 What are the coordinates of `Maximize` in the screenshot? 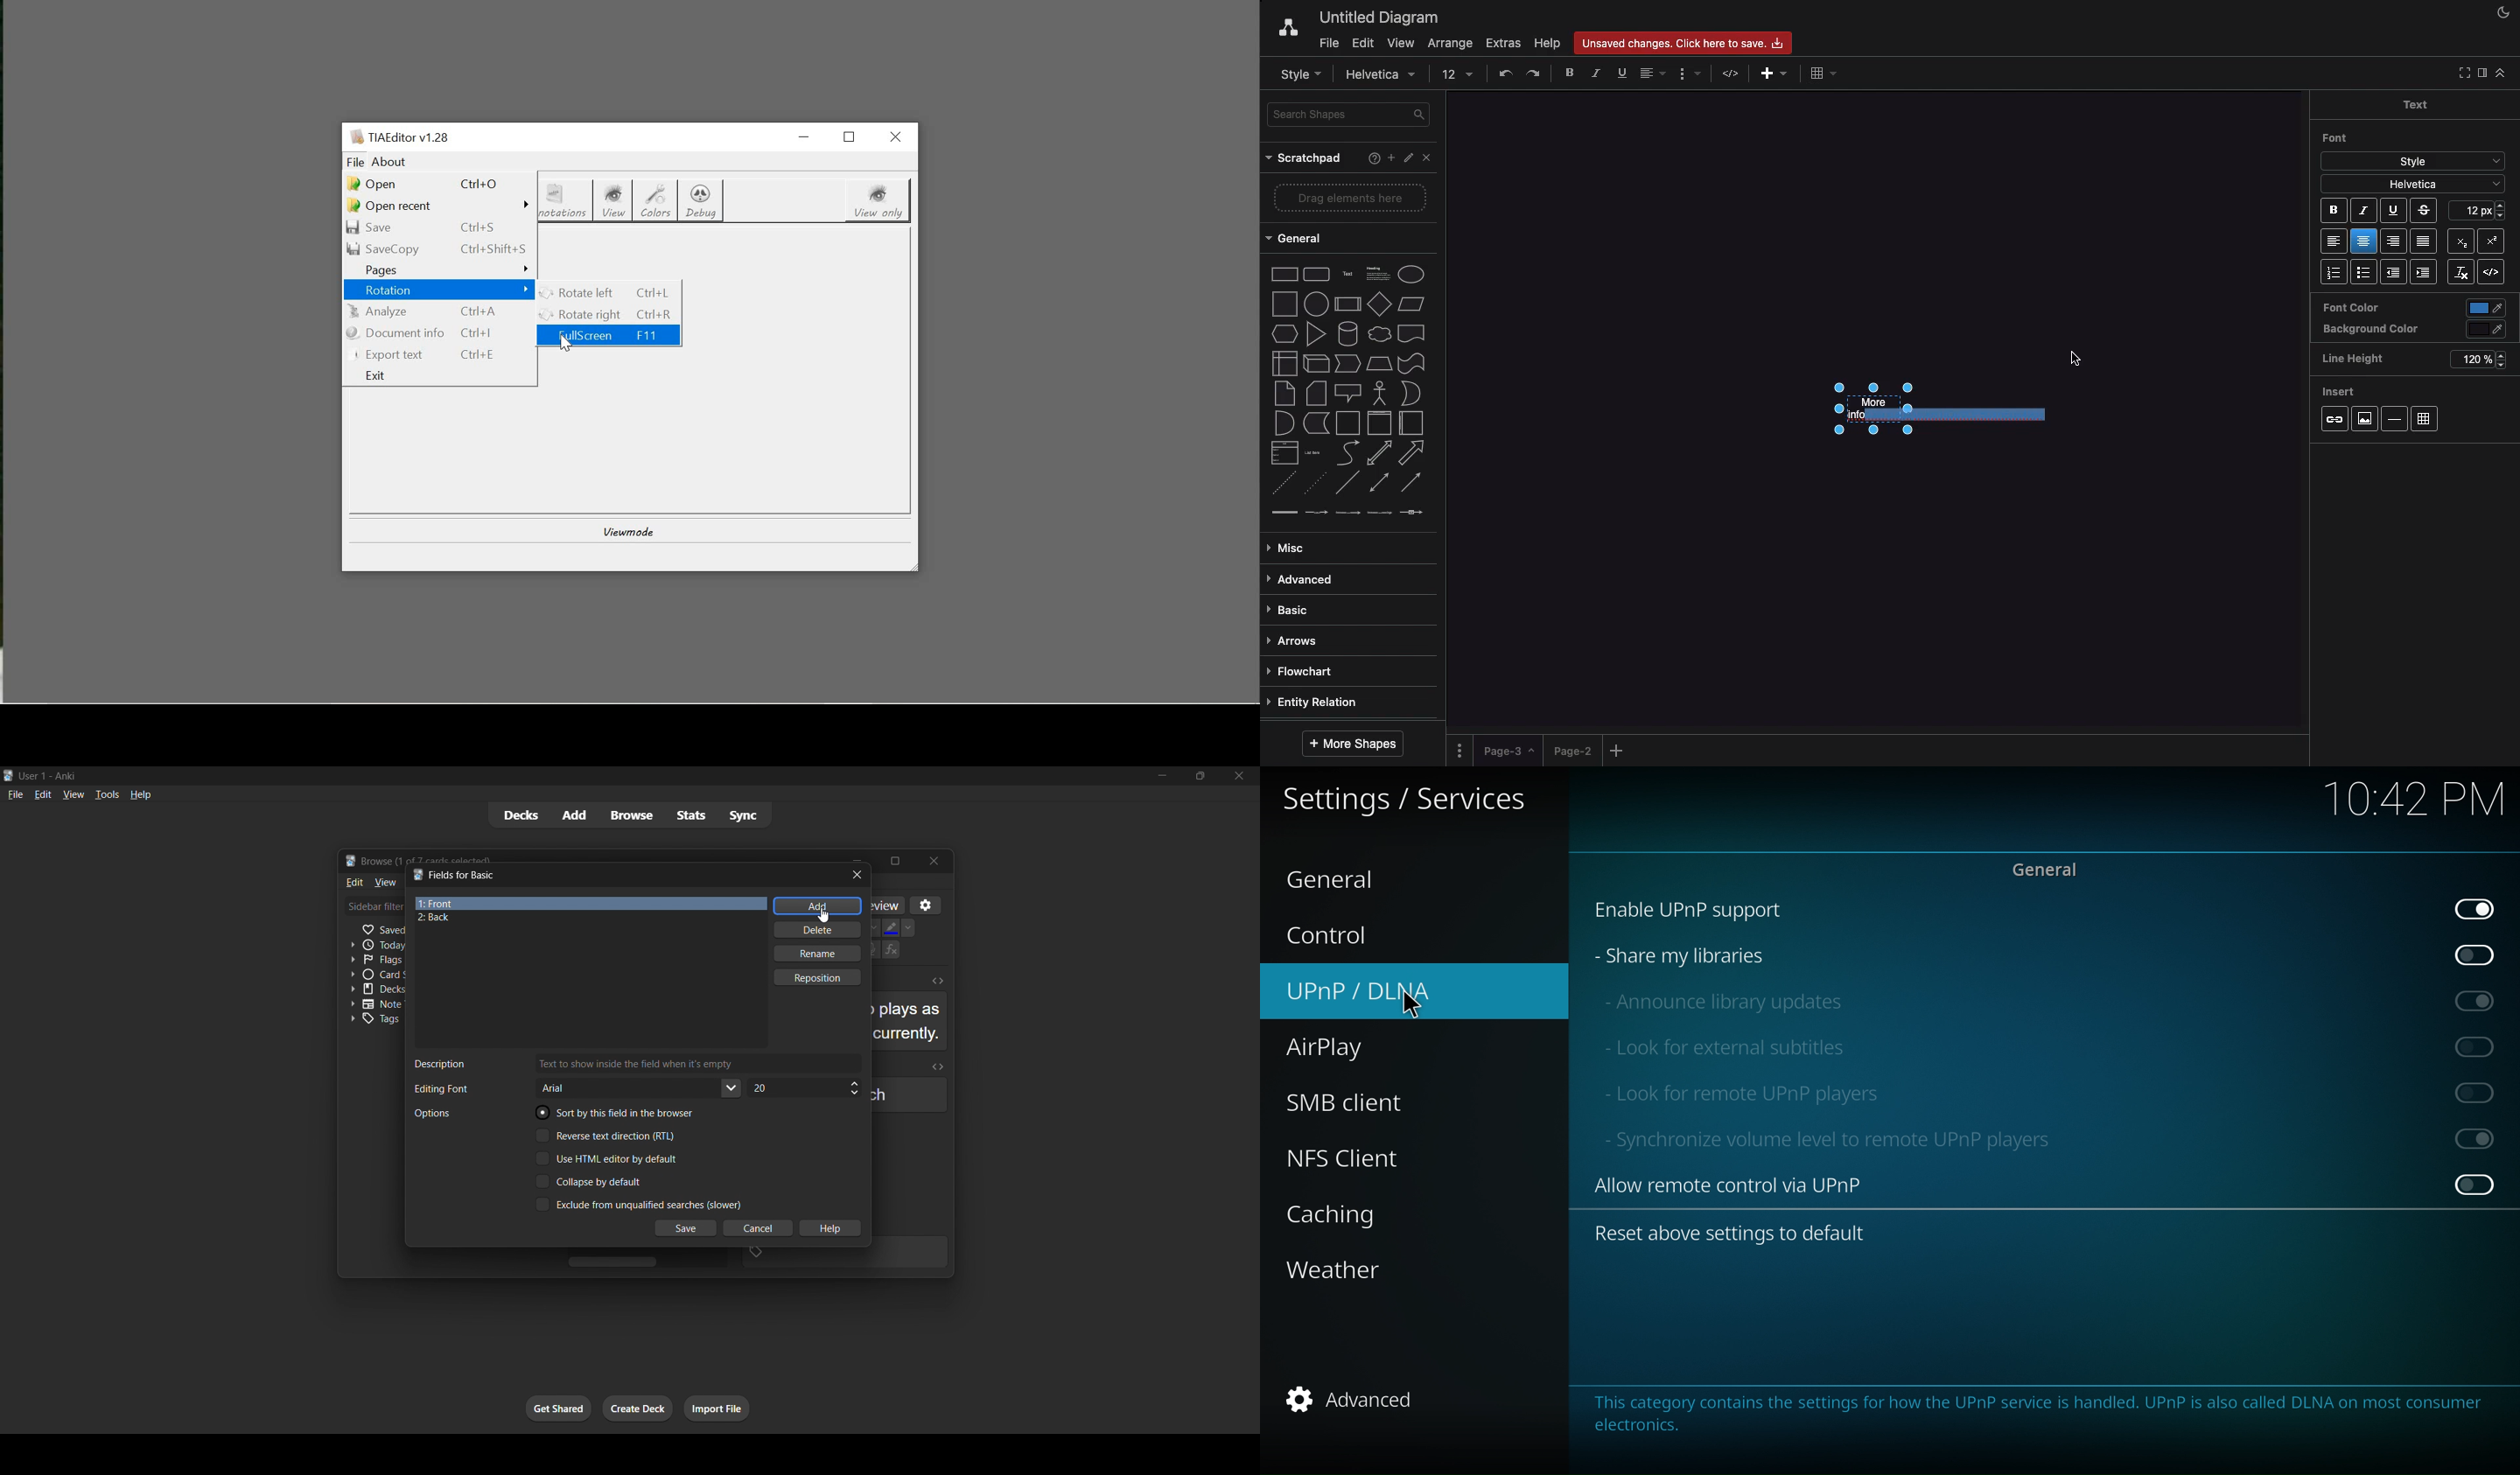 It's located at (896, 859).